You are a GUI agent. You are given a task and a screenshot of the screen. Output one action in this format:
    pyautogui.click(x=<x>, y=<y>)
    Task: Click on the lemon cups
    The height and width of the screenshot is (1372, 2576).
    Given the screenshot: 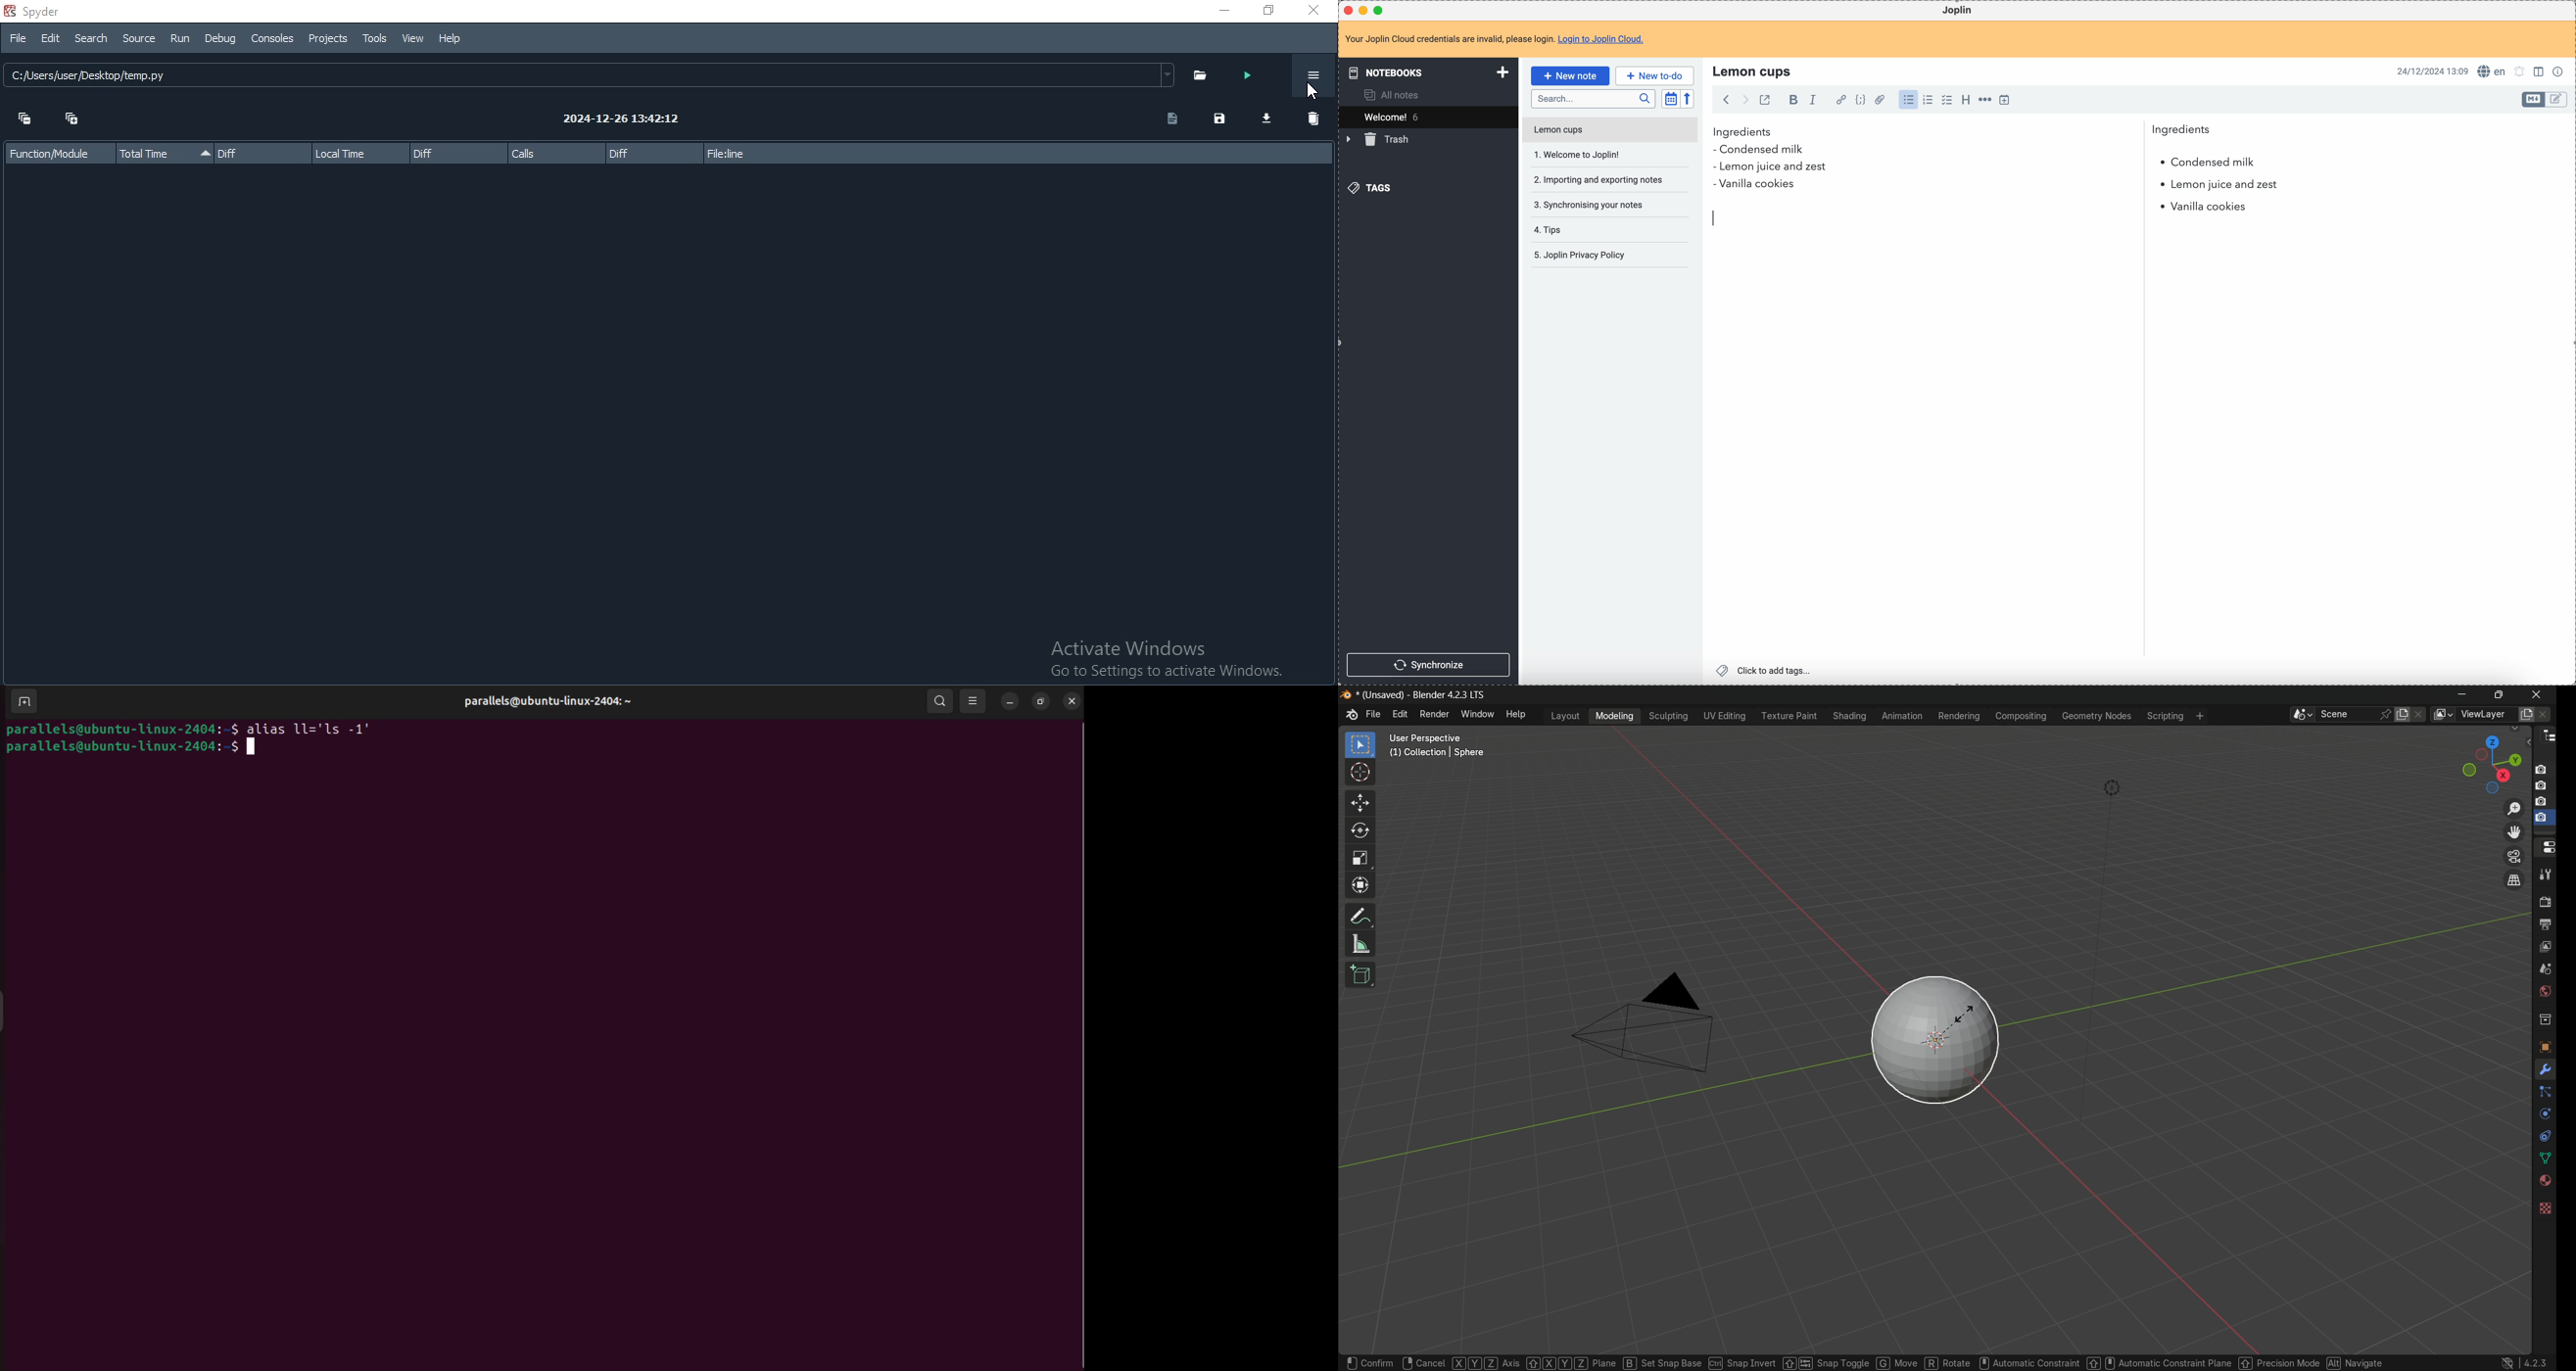 What is the action you would take?
    pyautogui.click(x=1754, y=70)
    